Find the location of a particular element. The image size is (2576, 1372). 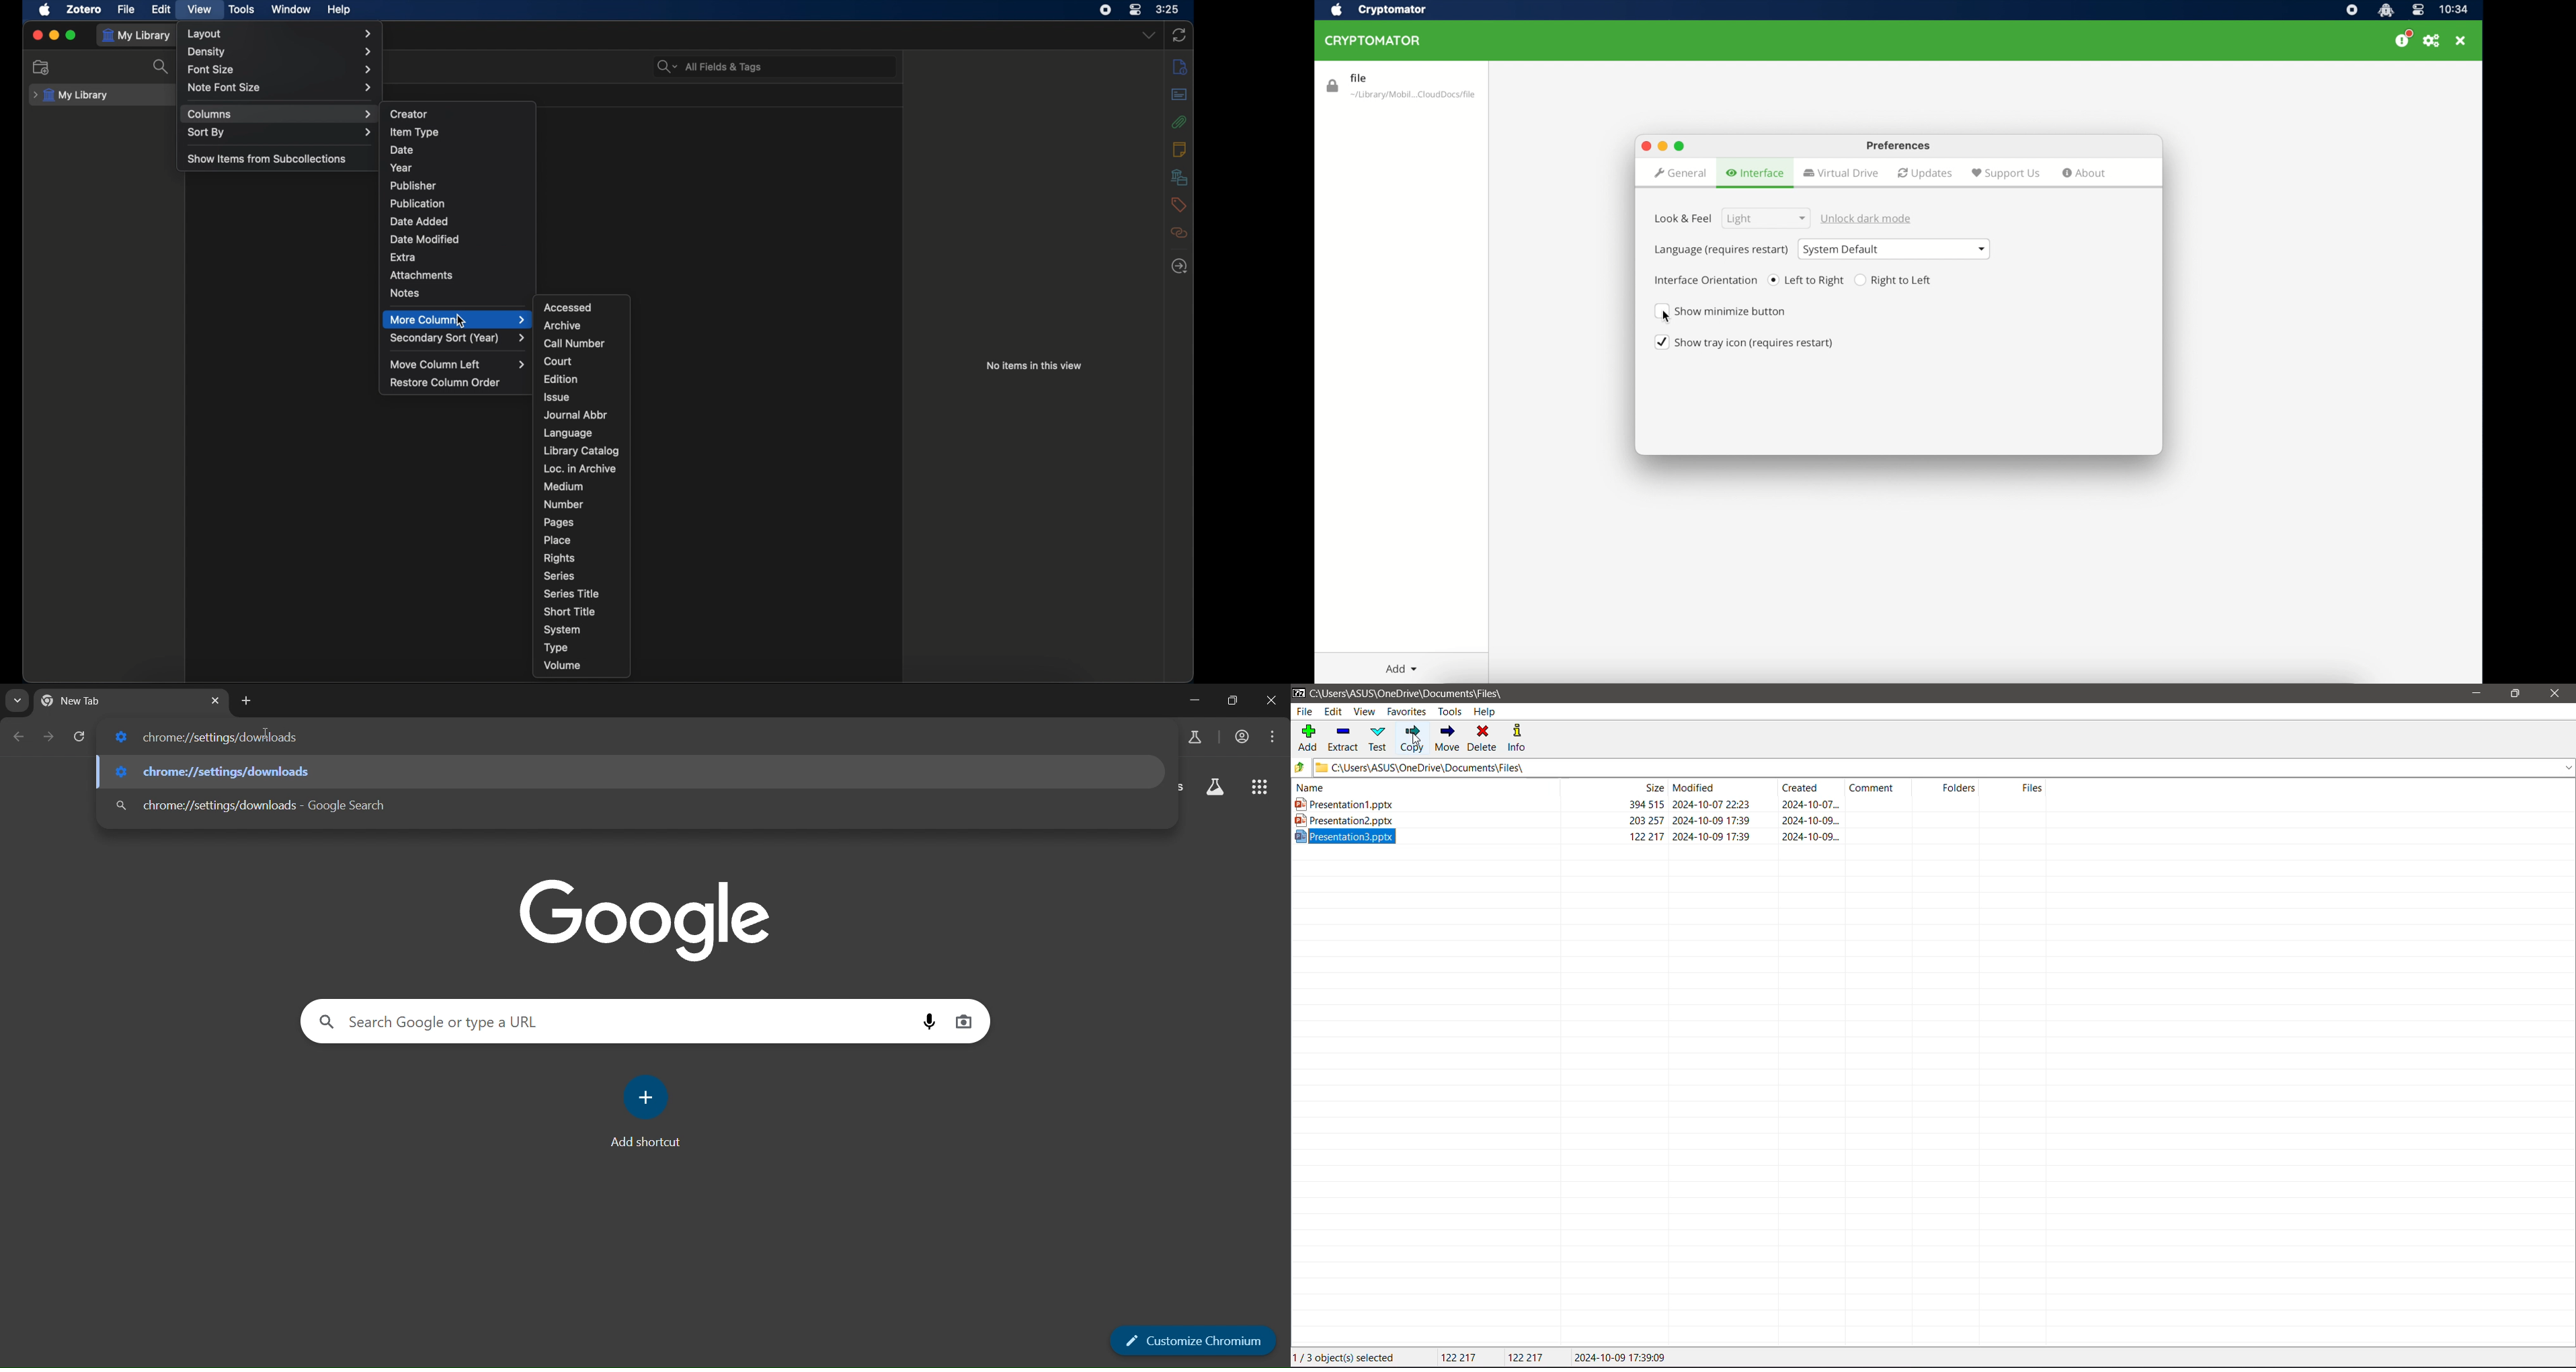

short title is located at coordinates (570, 612).